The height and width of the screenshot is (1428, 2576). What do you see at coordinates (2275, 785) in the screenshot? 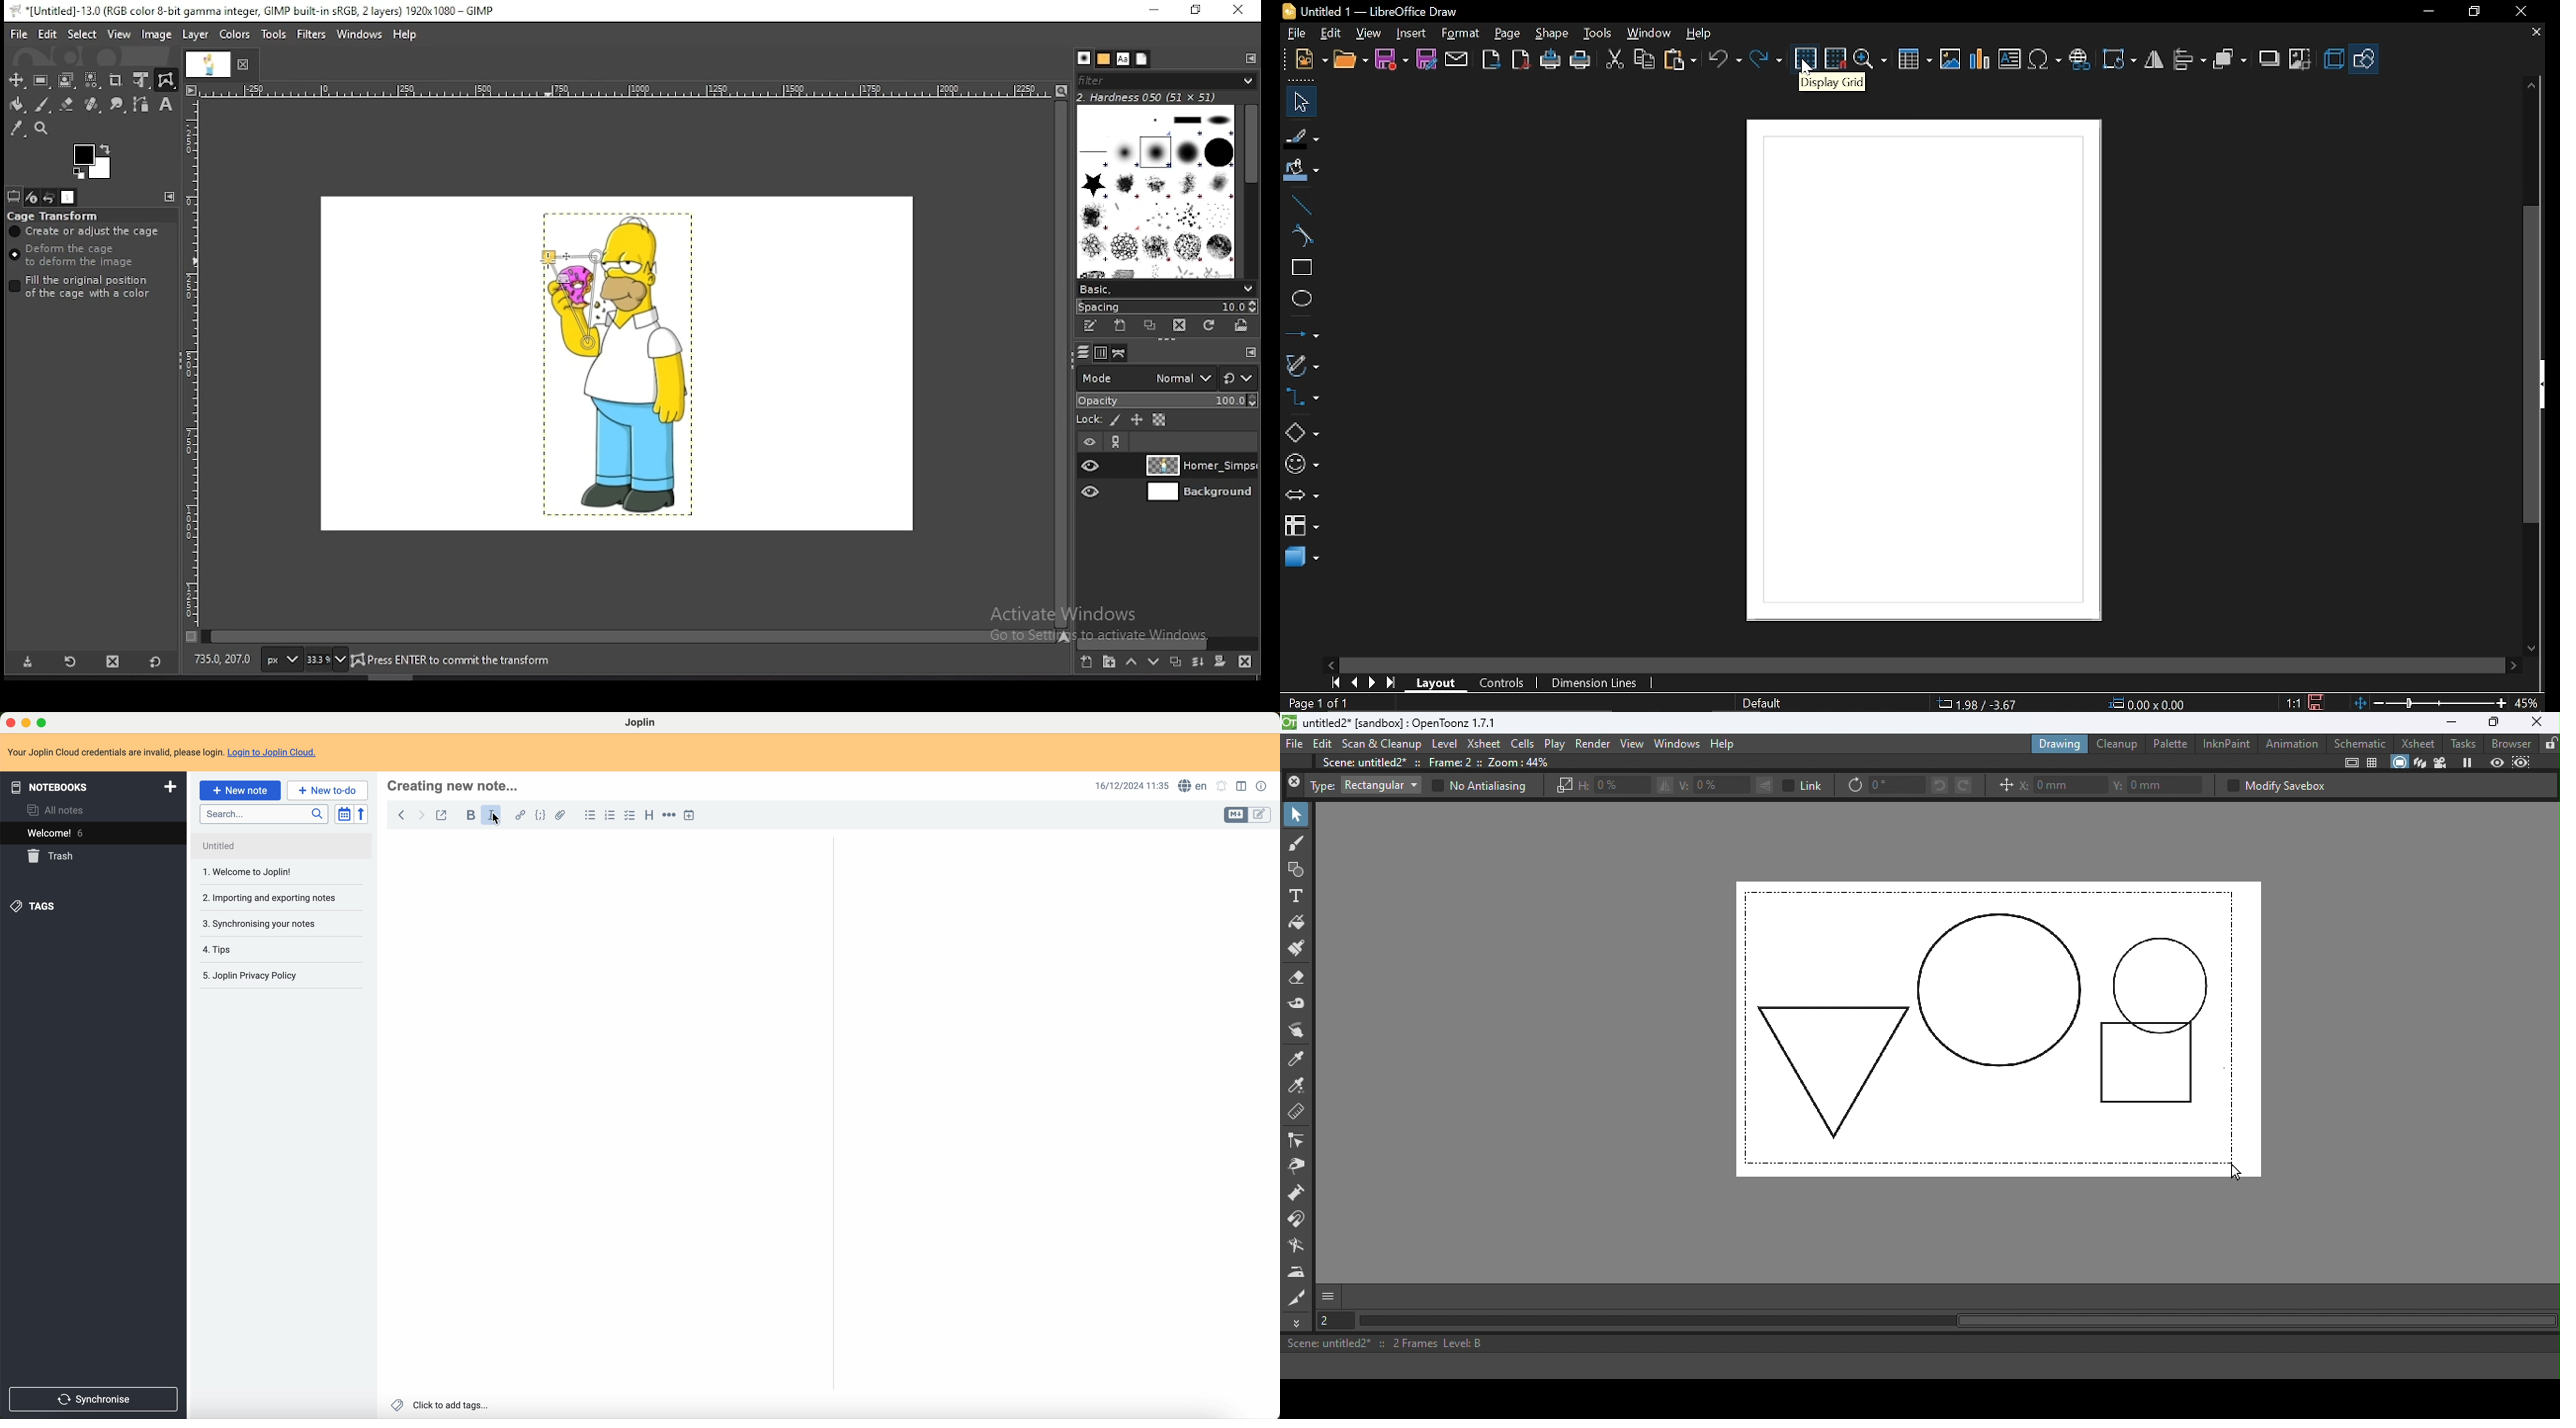
I see `Modify savebox` at bounding box center [2275, 785].